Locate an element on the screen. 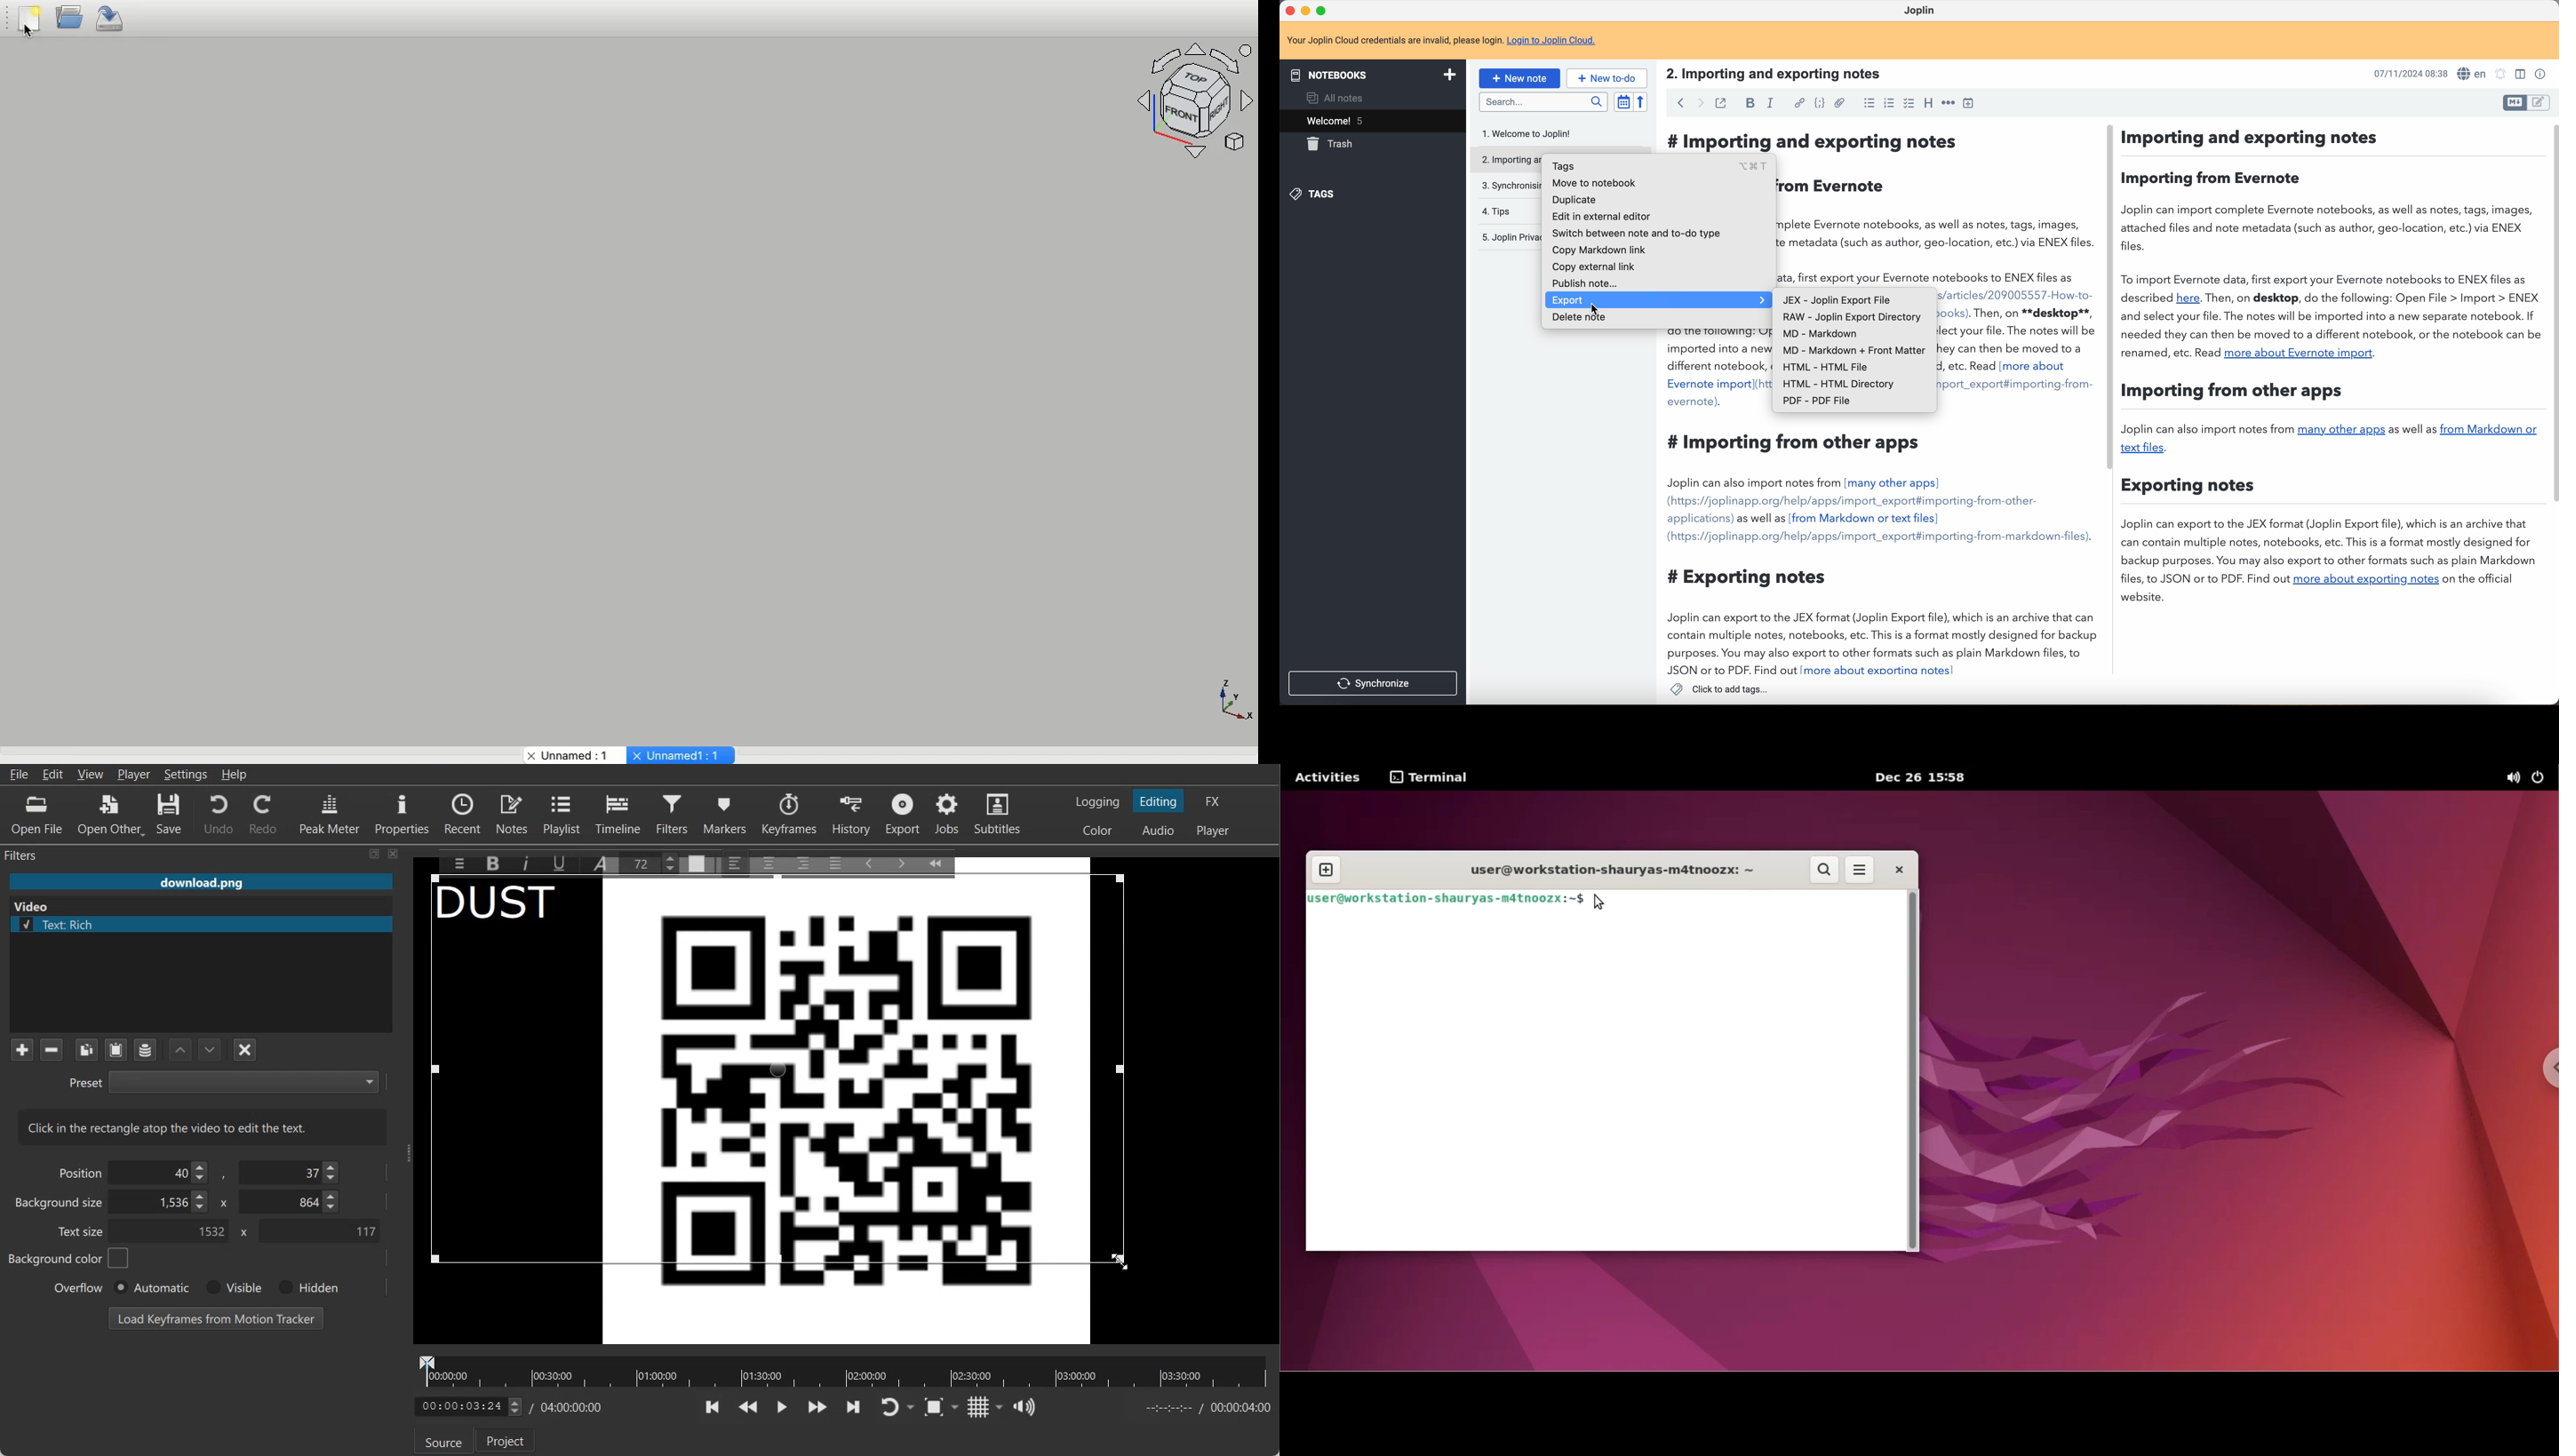 The image size is (2576, 1456). Axis is located at coordinates (1234, 698).